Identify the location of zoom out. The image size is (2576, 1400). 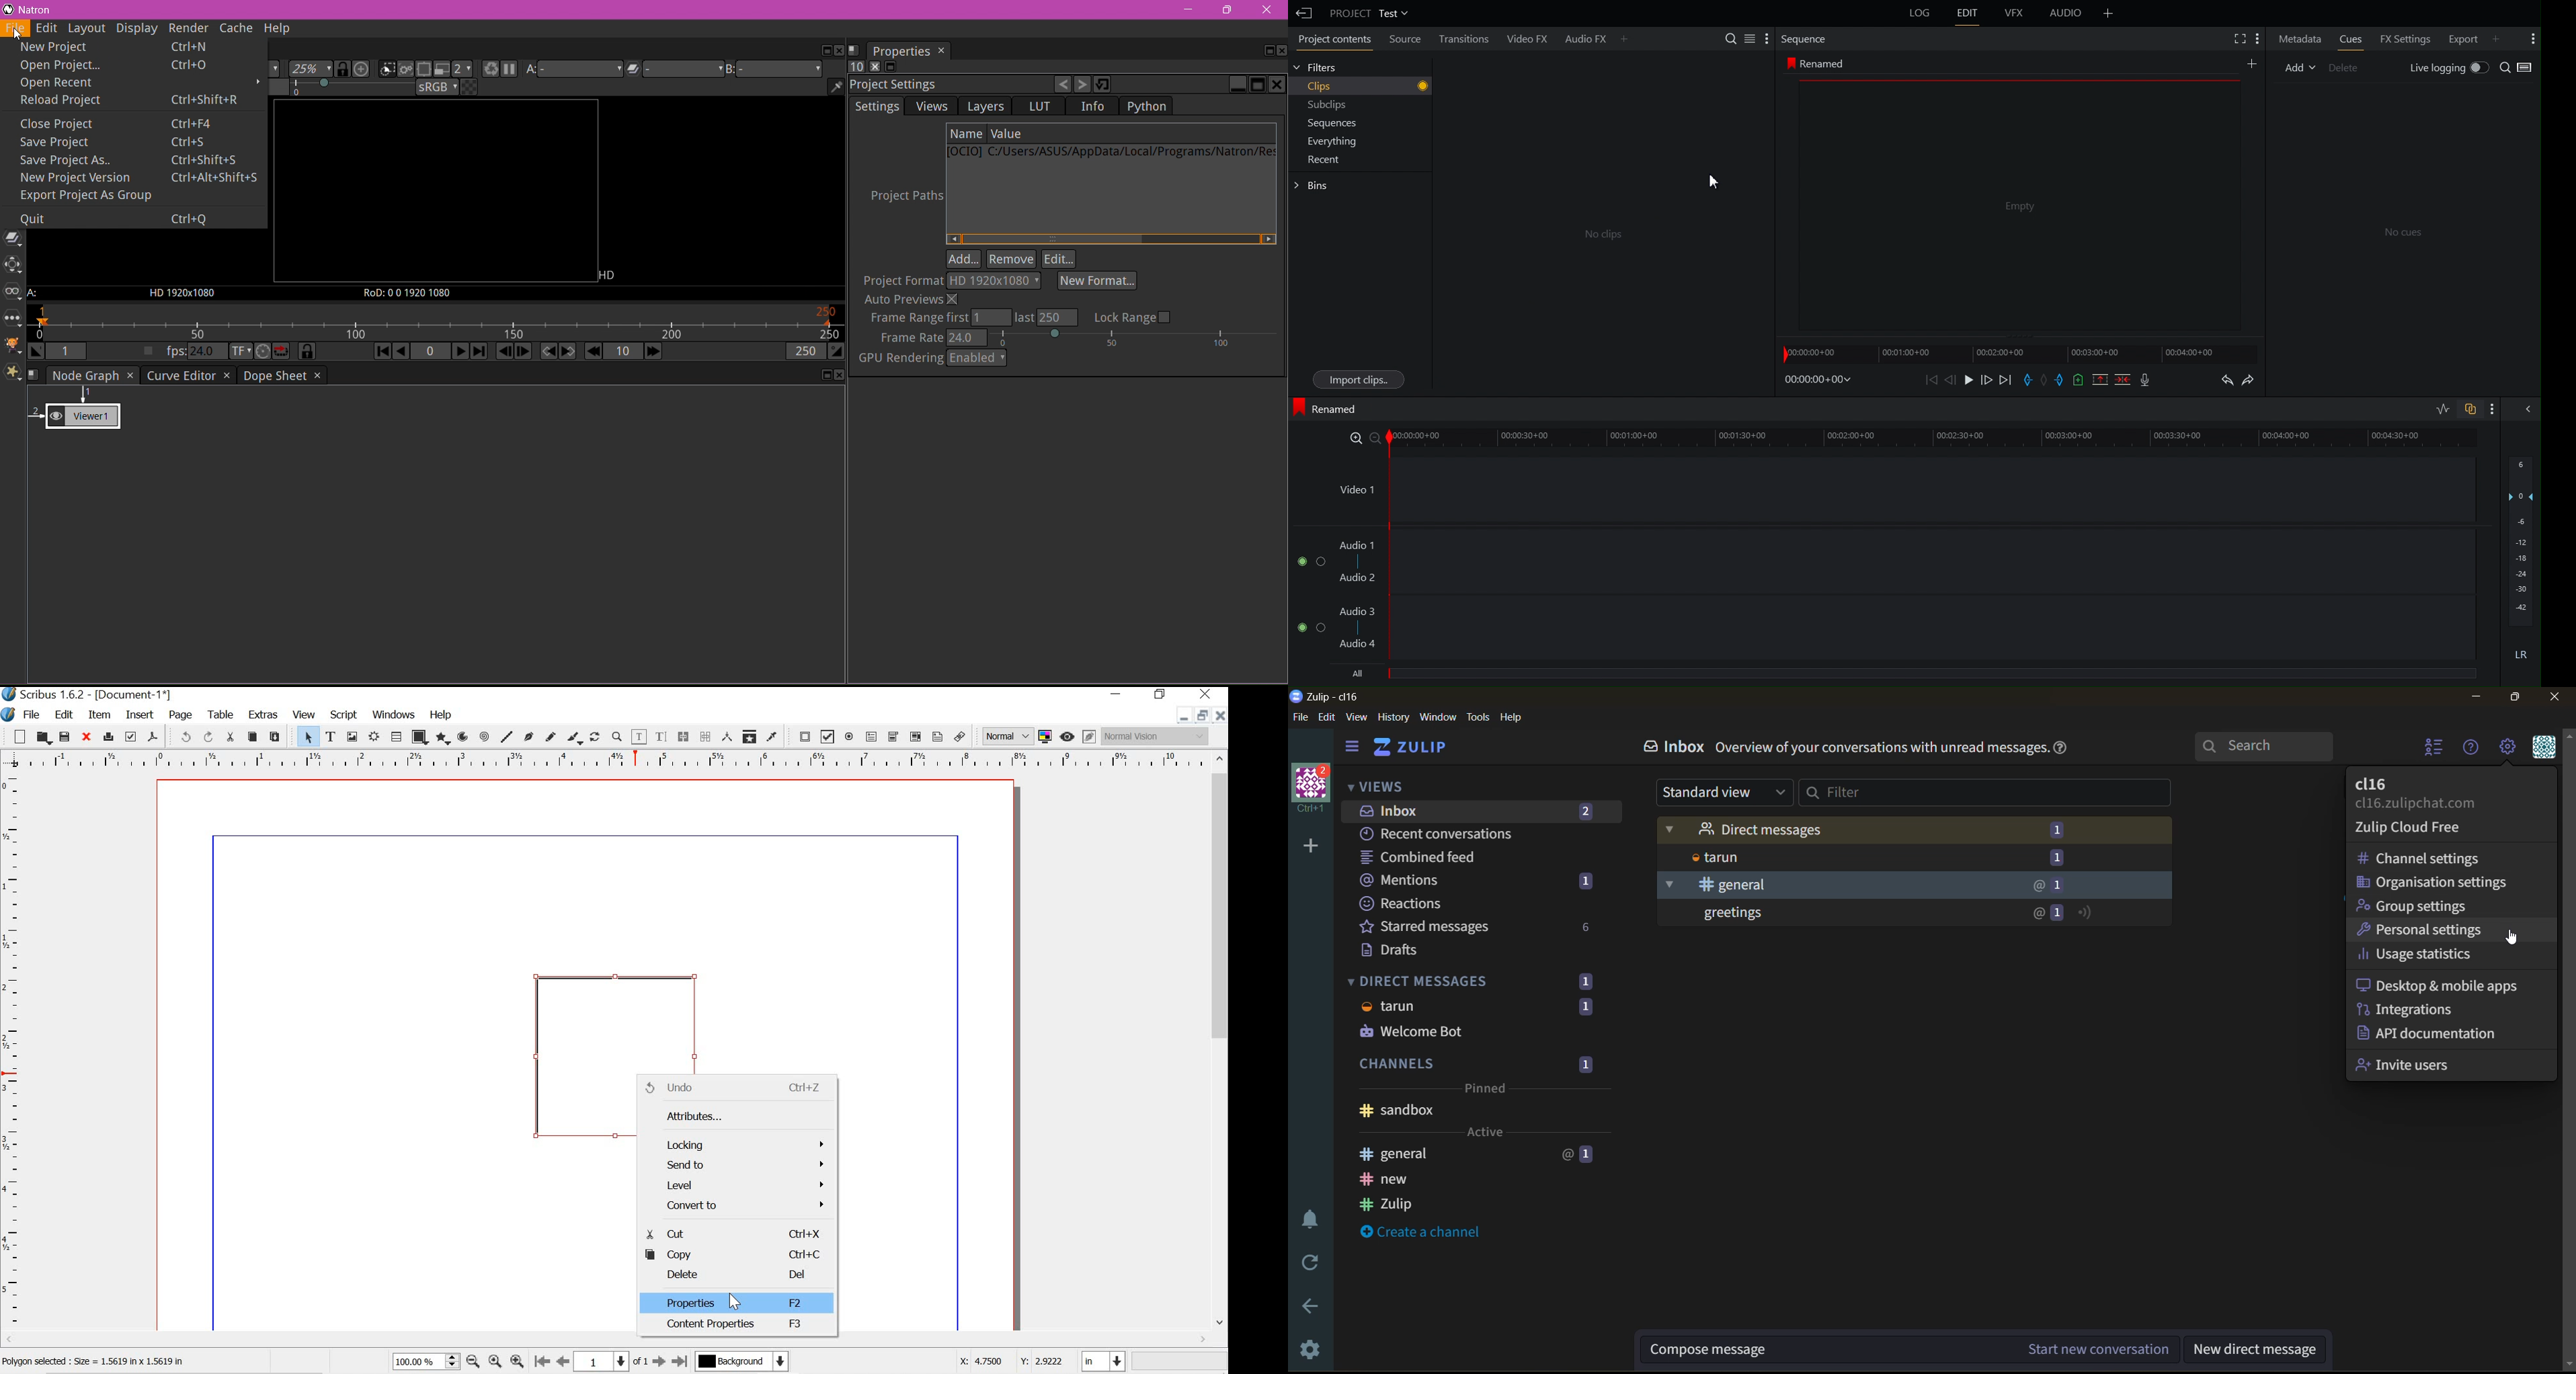
(473, 1361).